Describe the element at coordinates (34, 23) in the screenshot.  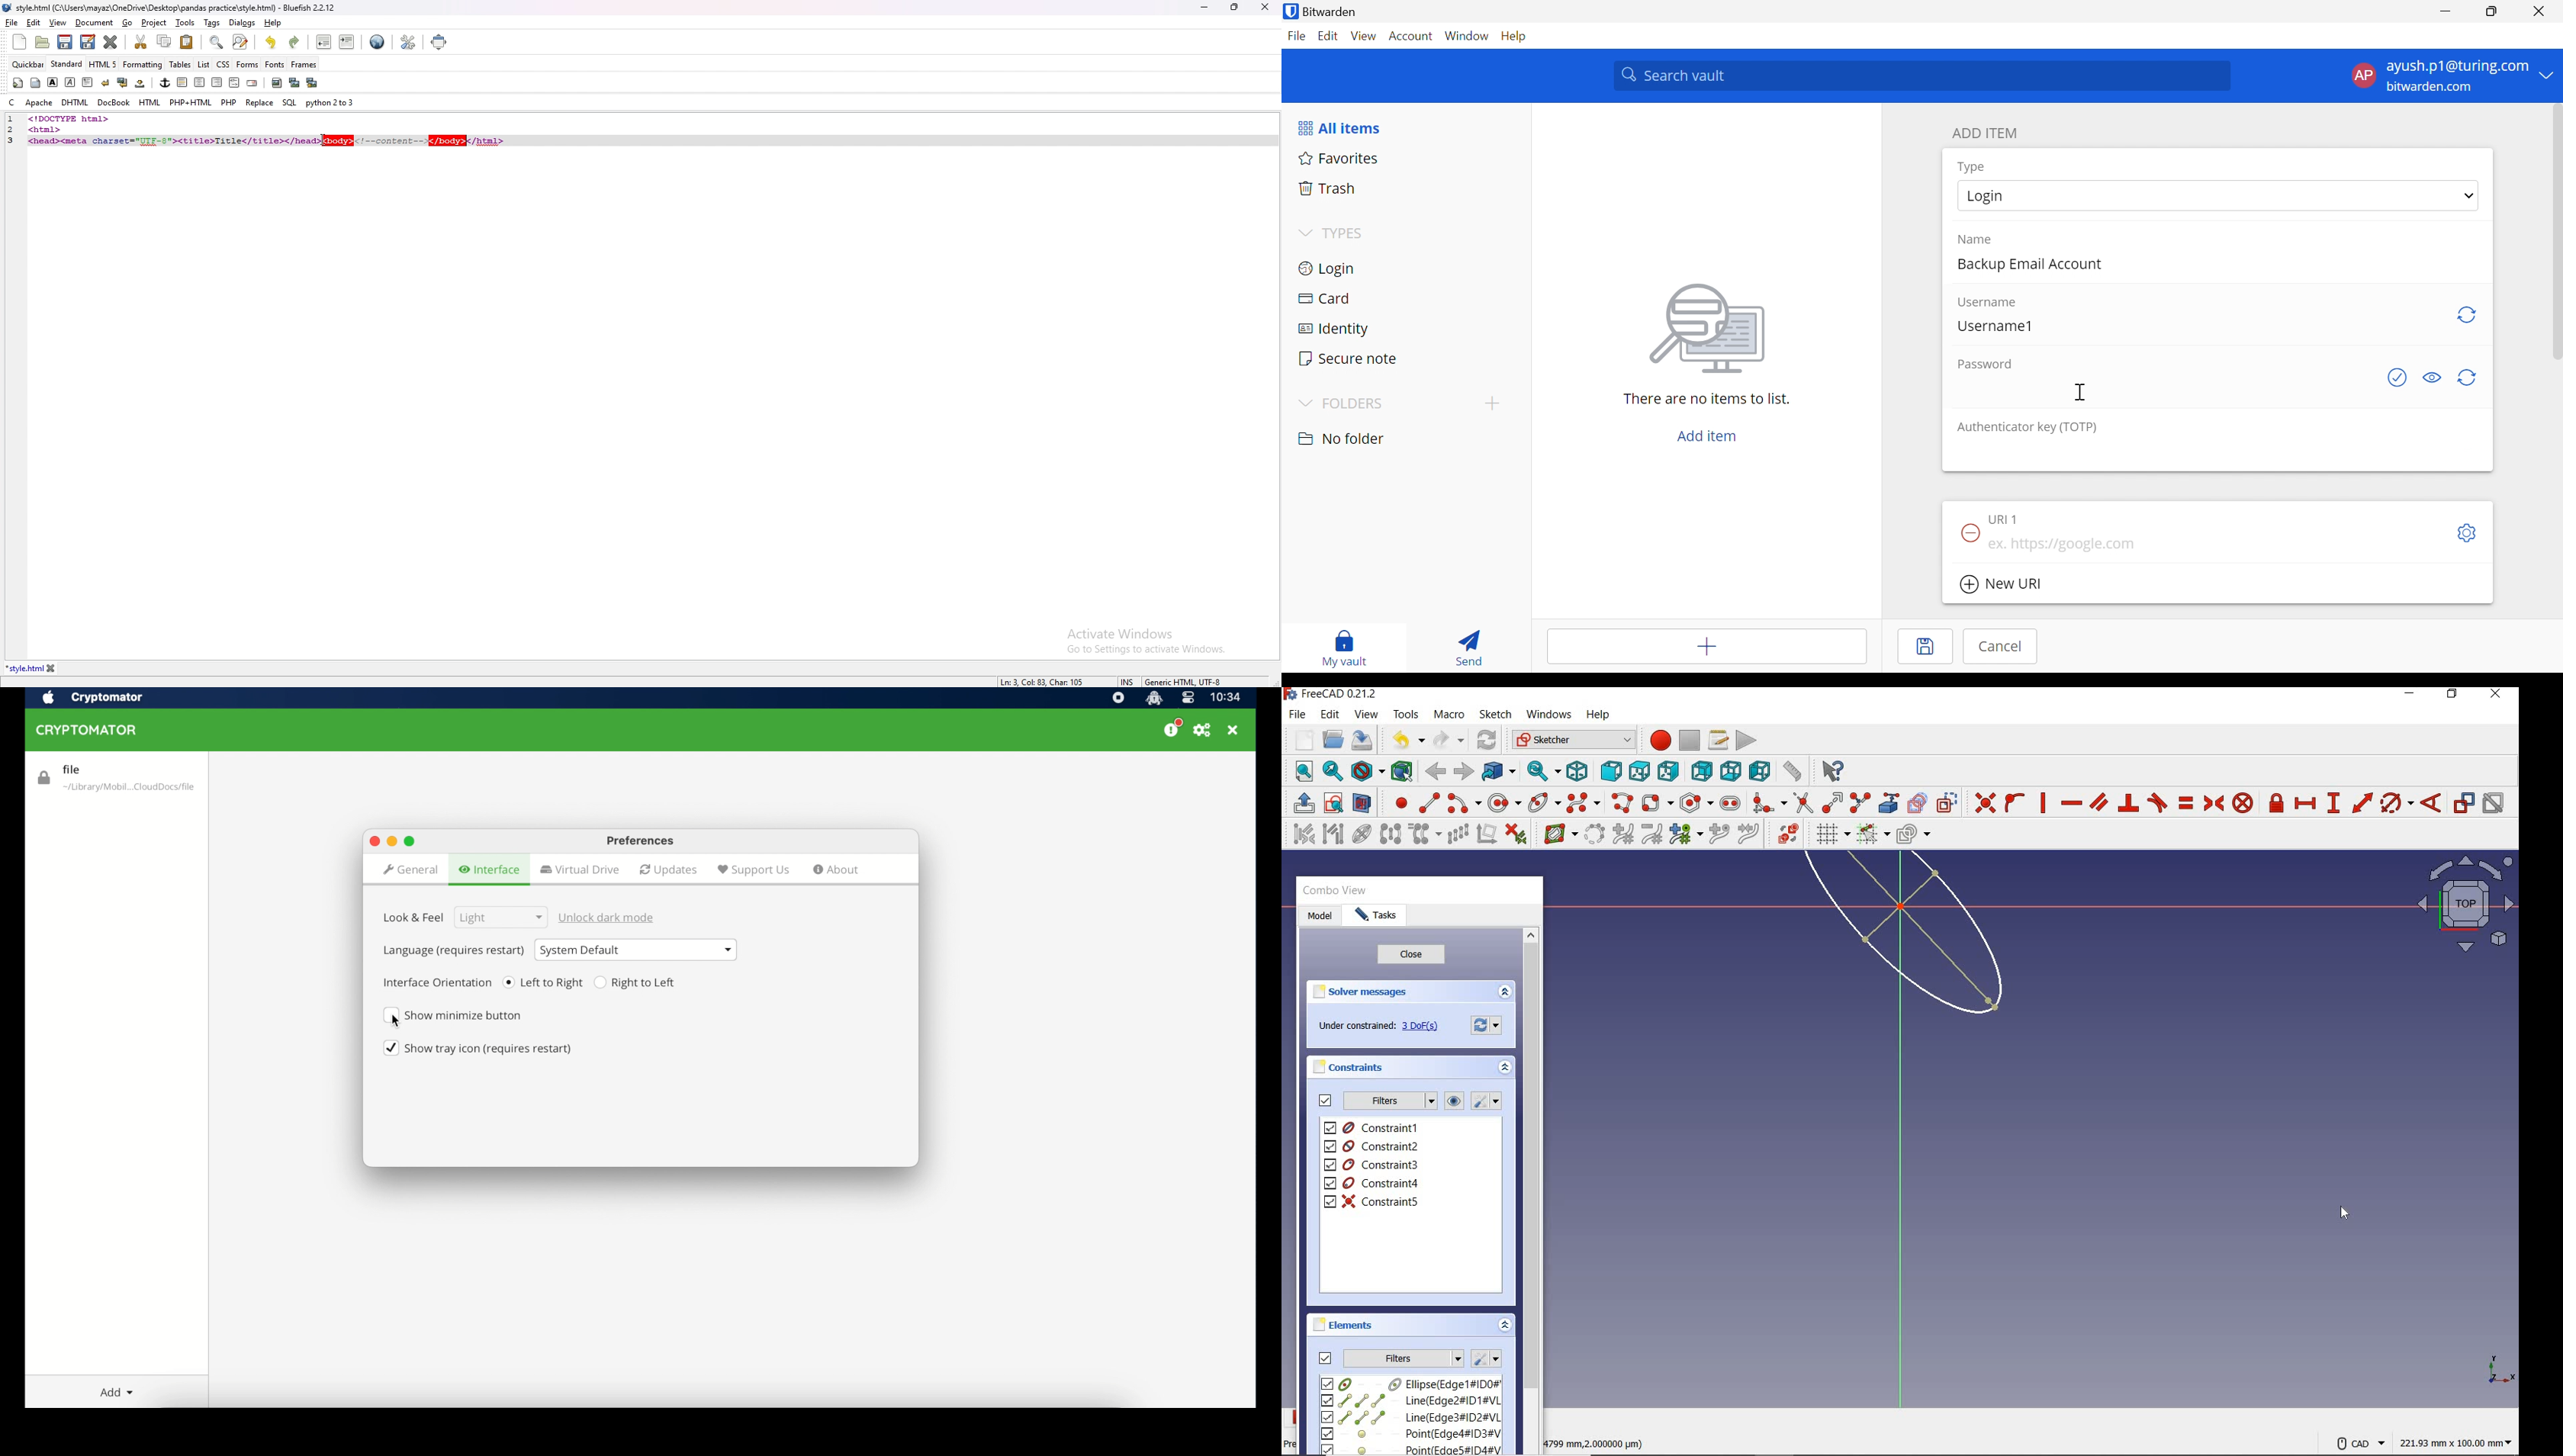
I see `edit` at that location.